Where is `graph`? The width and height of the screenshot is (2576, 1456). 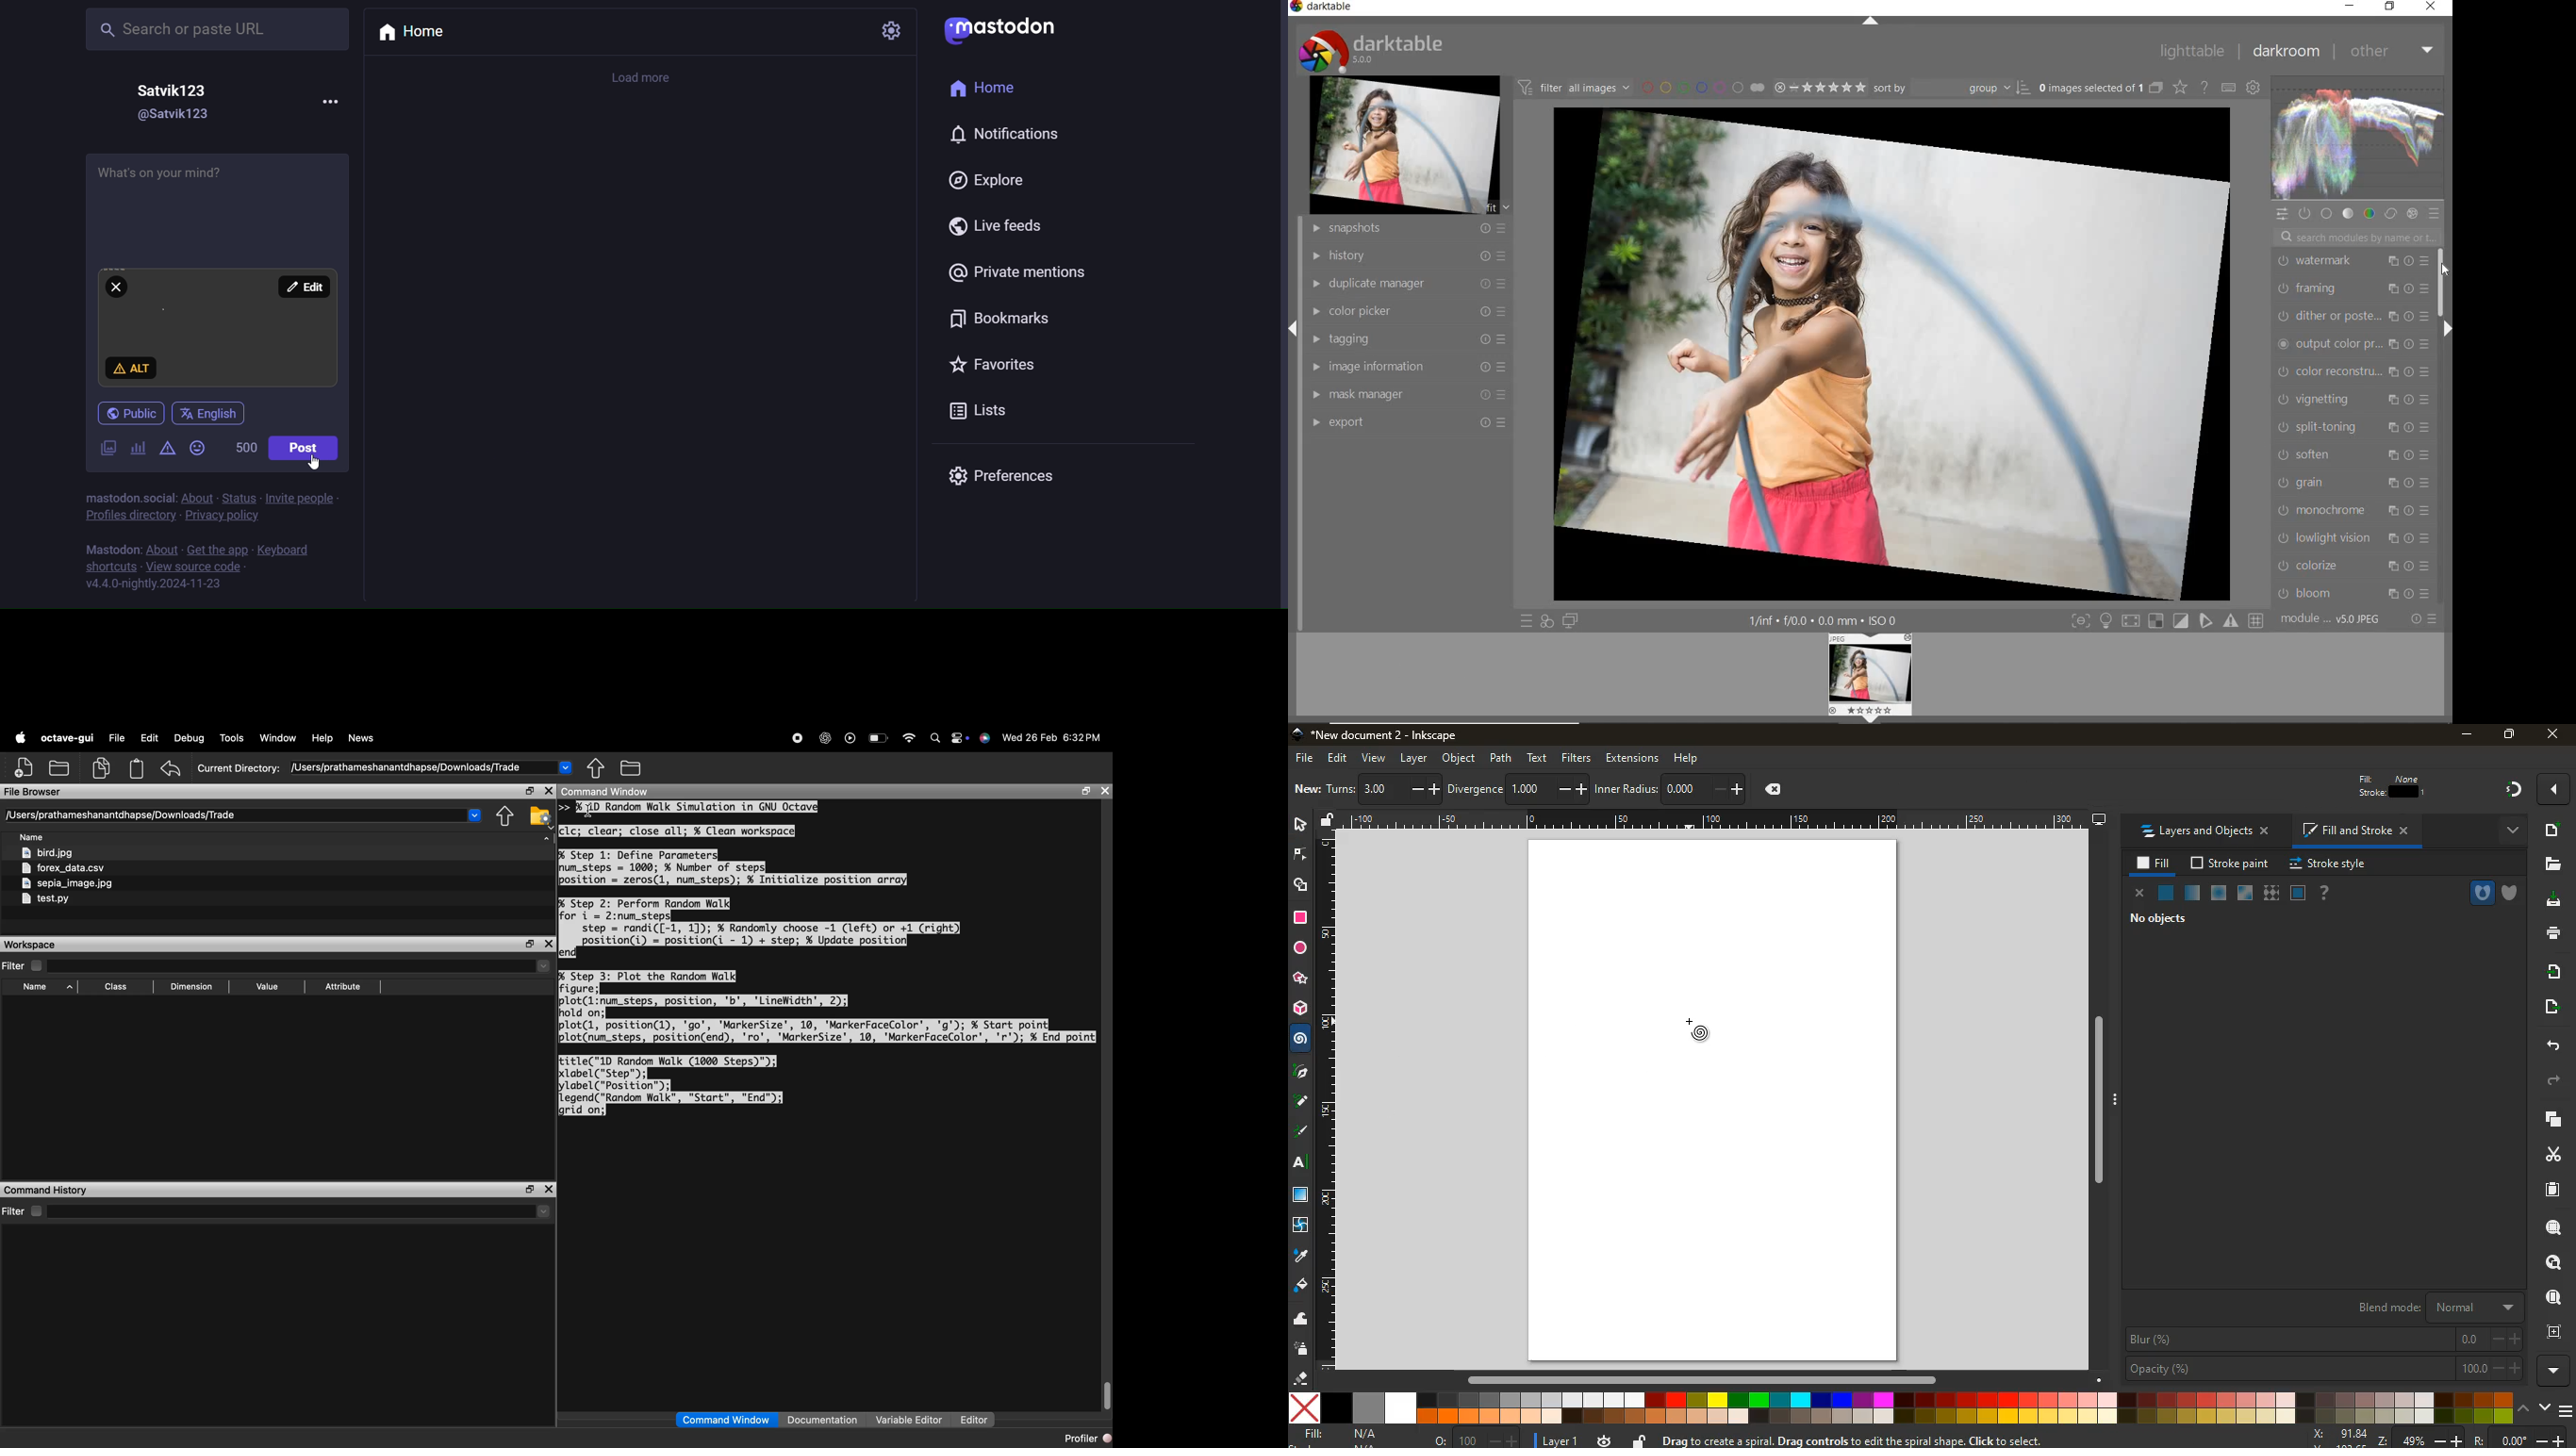 graph is located at coordinates (1705, 789).